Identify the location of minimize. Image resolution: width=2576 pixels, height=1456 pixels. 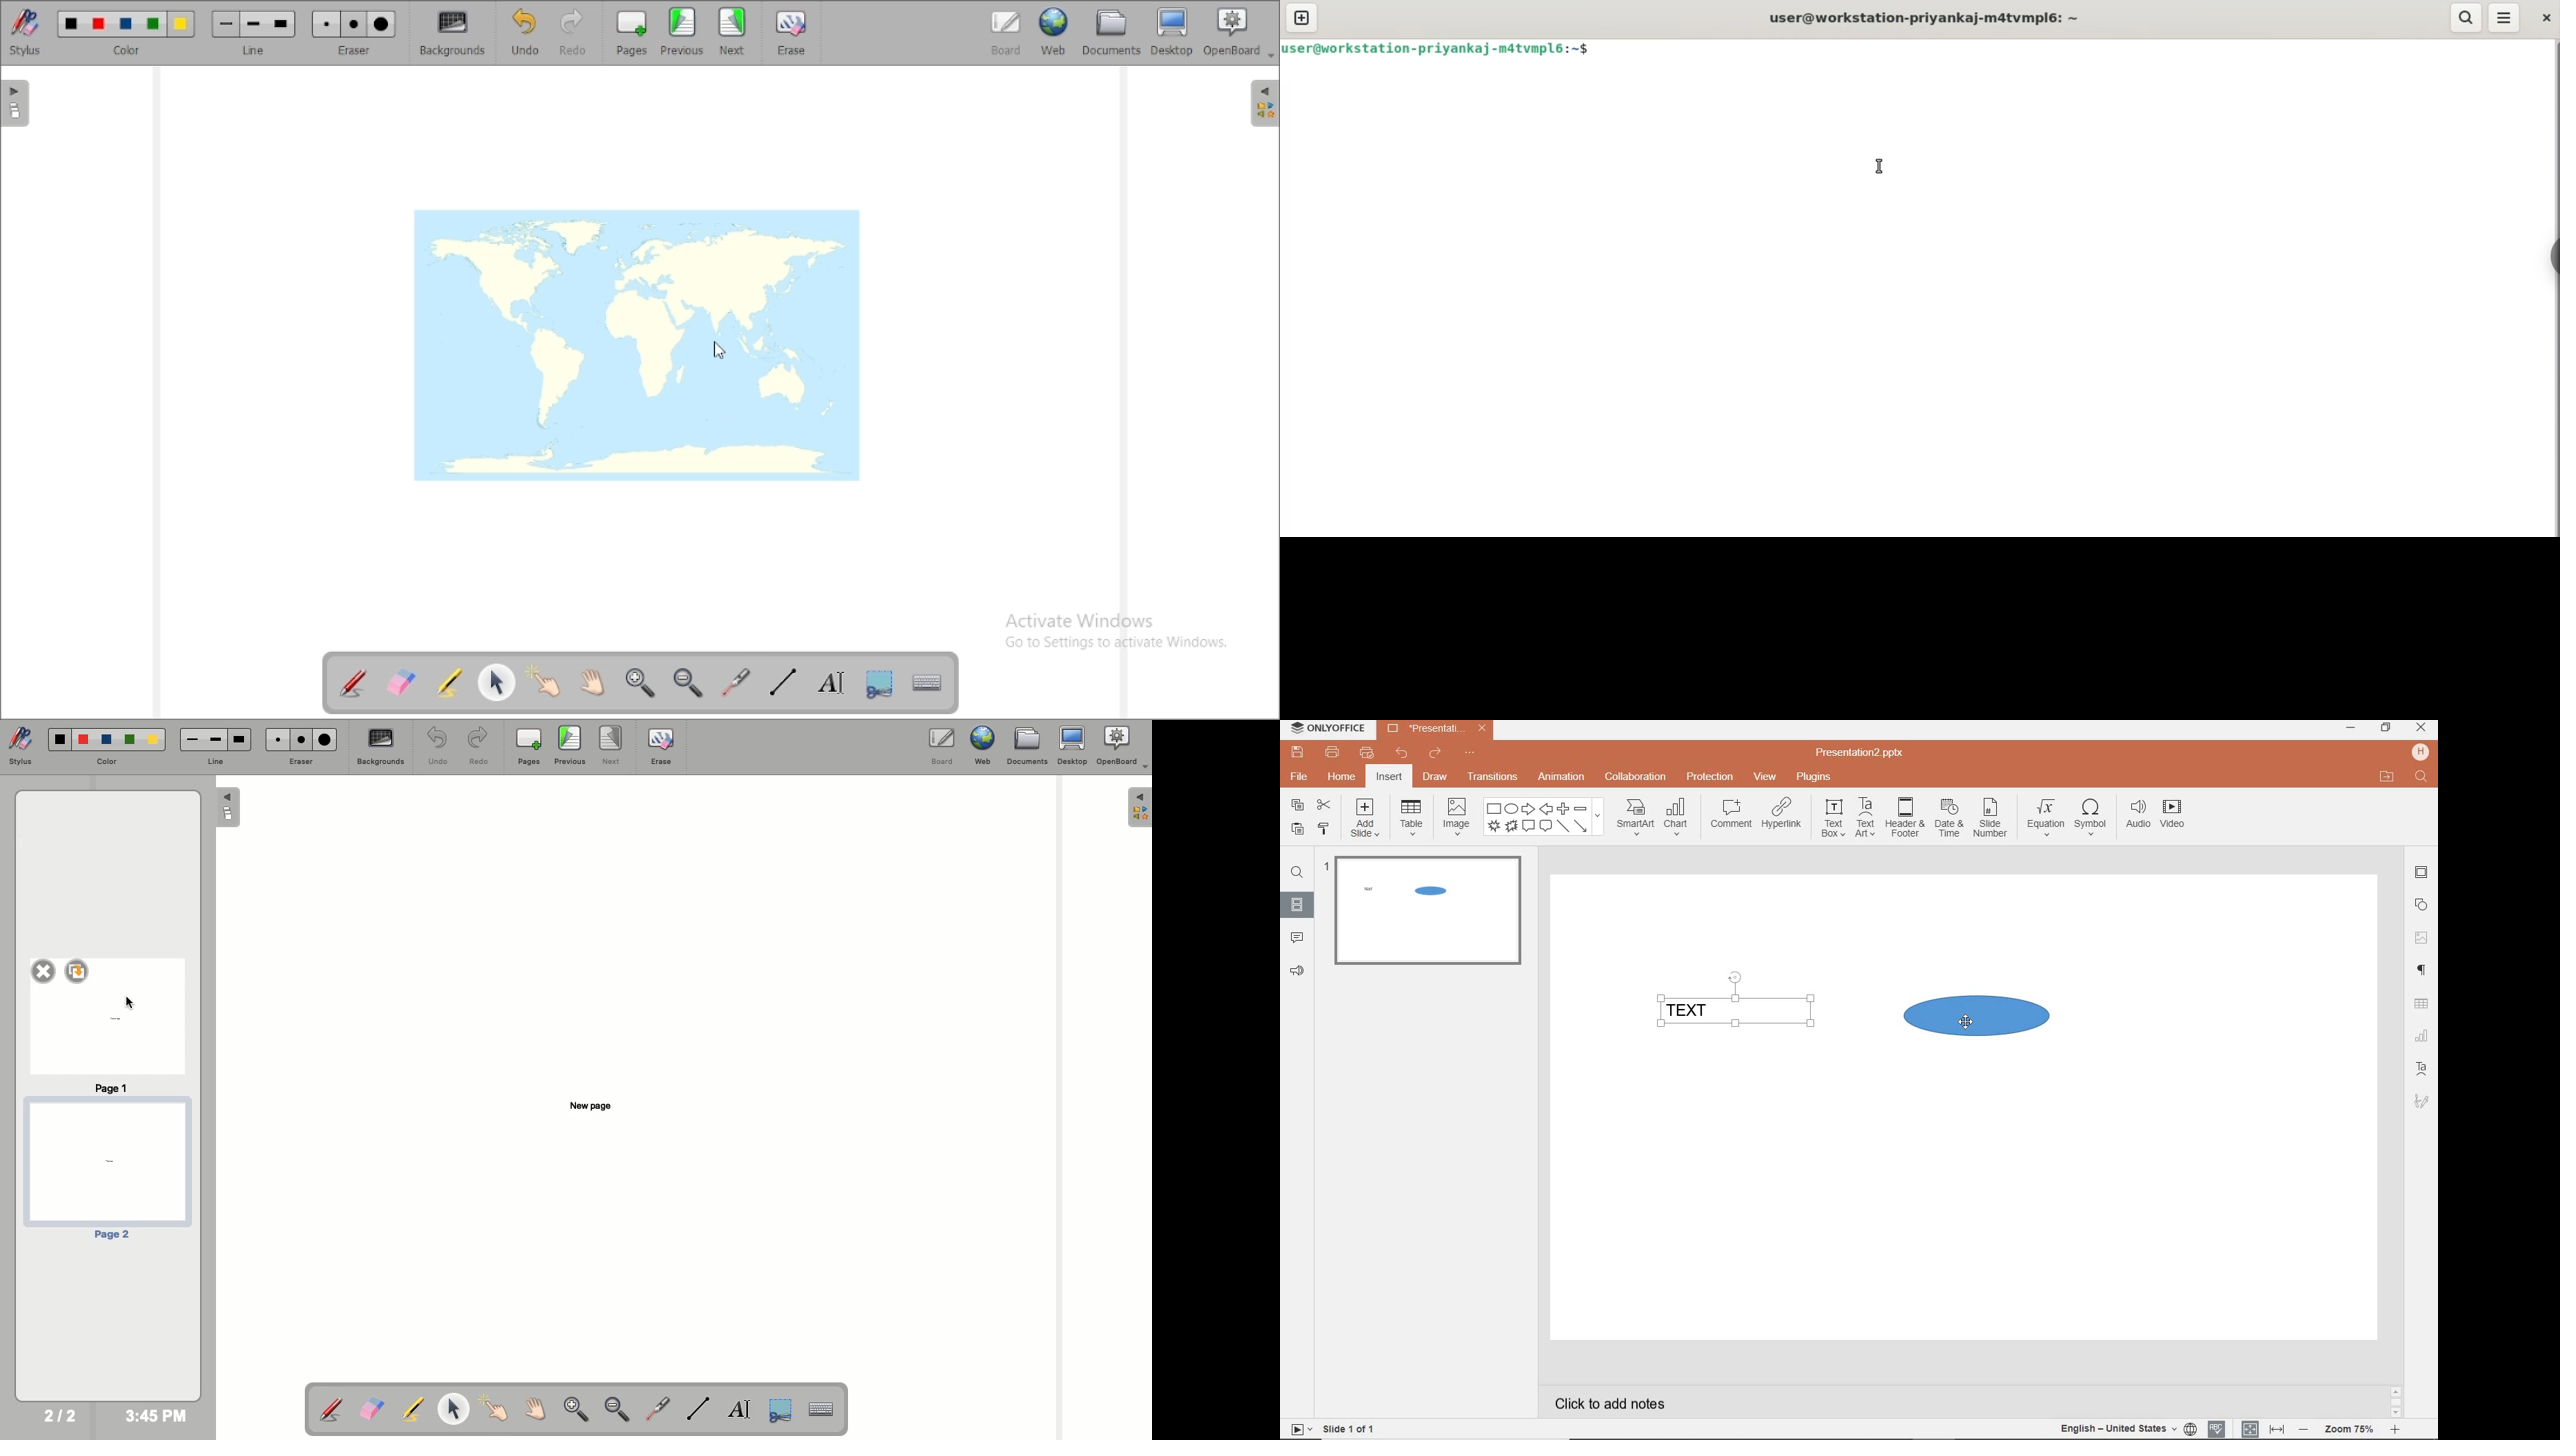
(2350, 728).